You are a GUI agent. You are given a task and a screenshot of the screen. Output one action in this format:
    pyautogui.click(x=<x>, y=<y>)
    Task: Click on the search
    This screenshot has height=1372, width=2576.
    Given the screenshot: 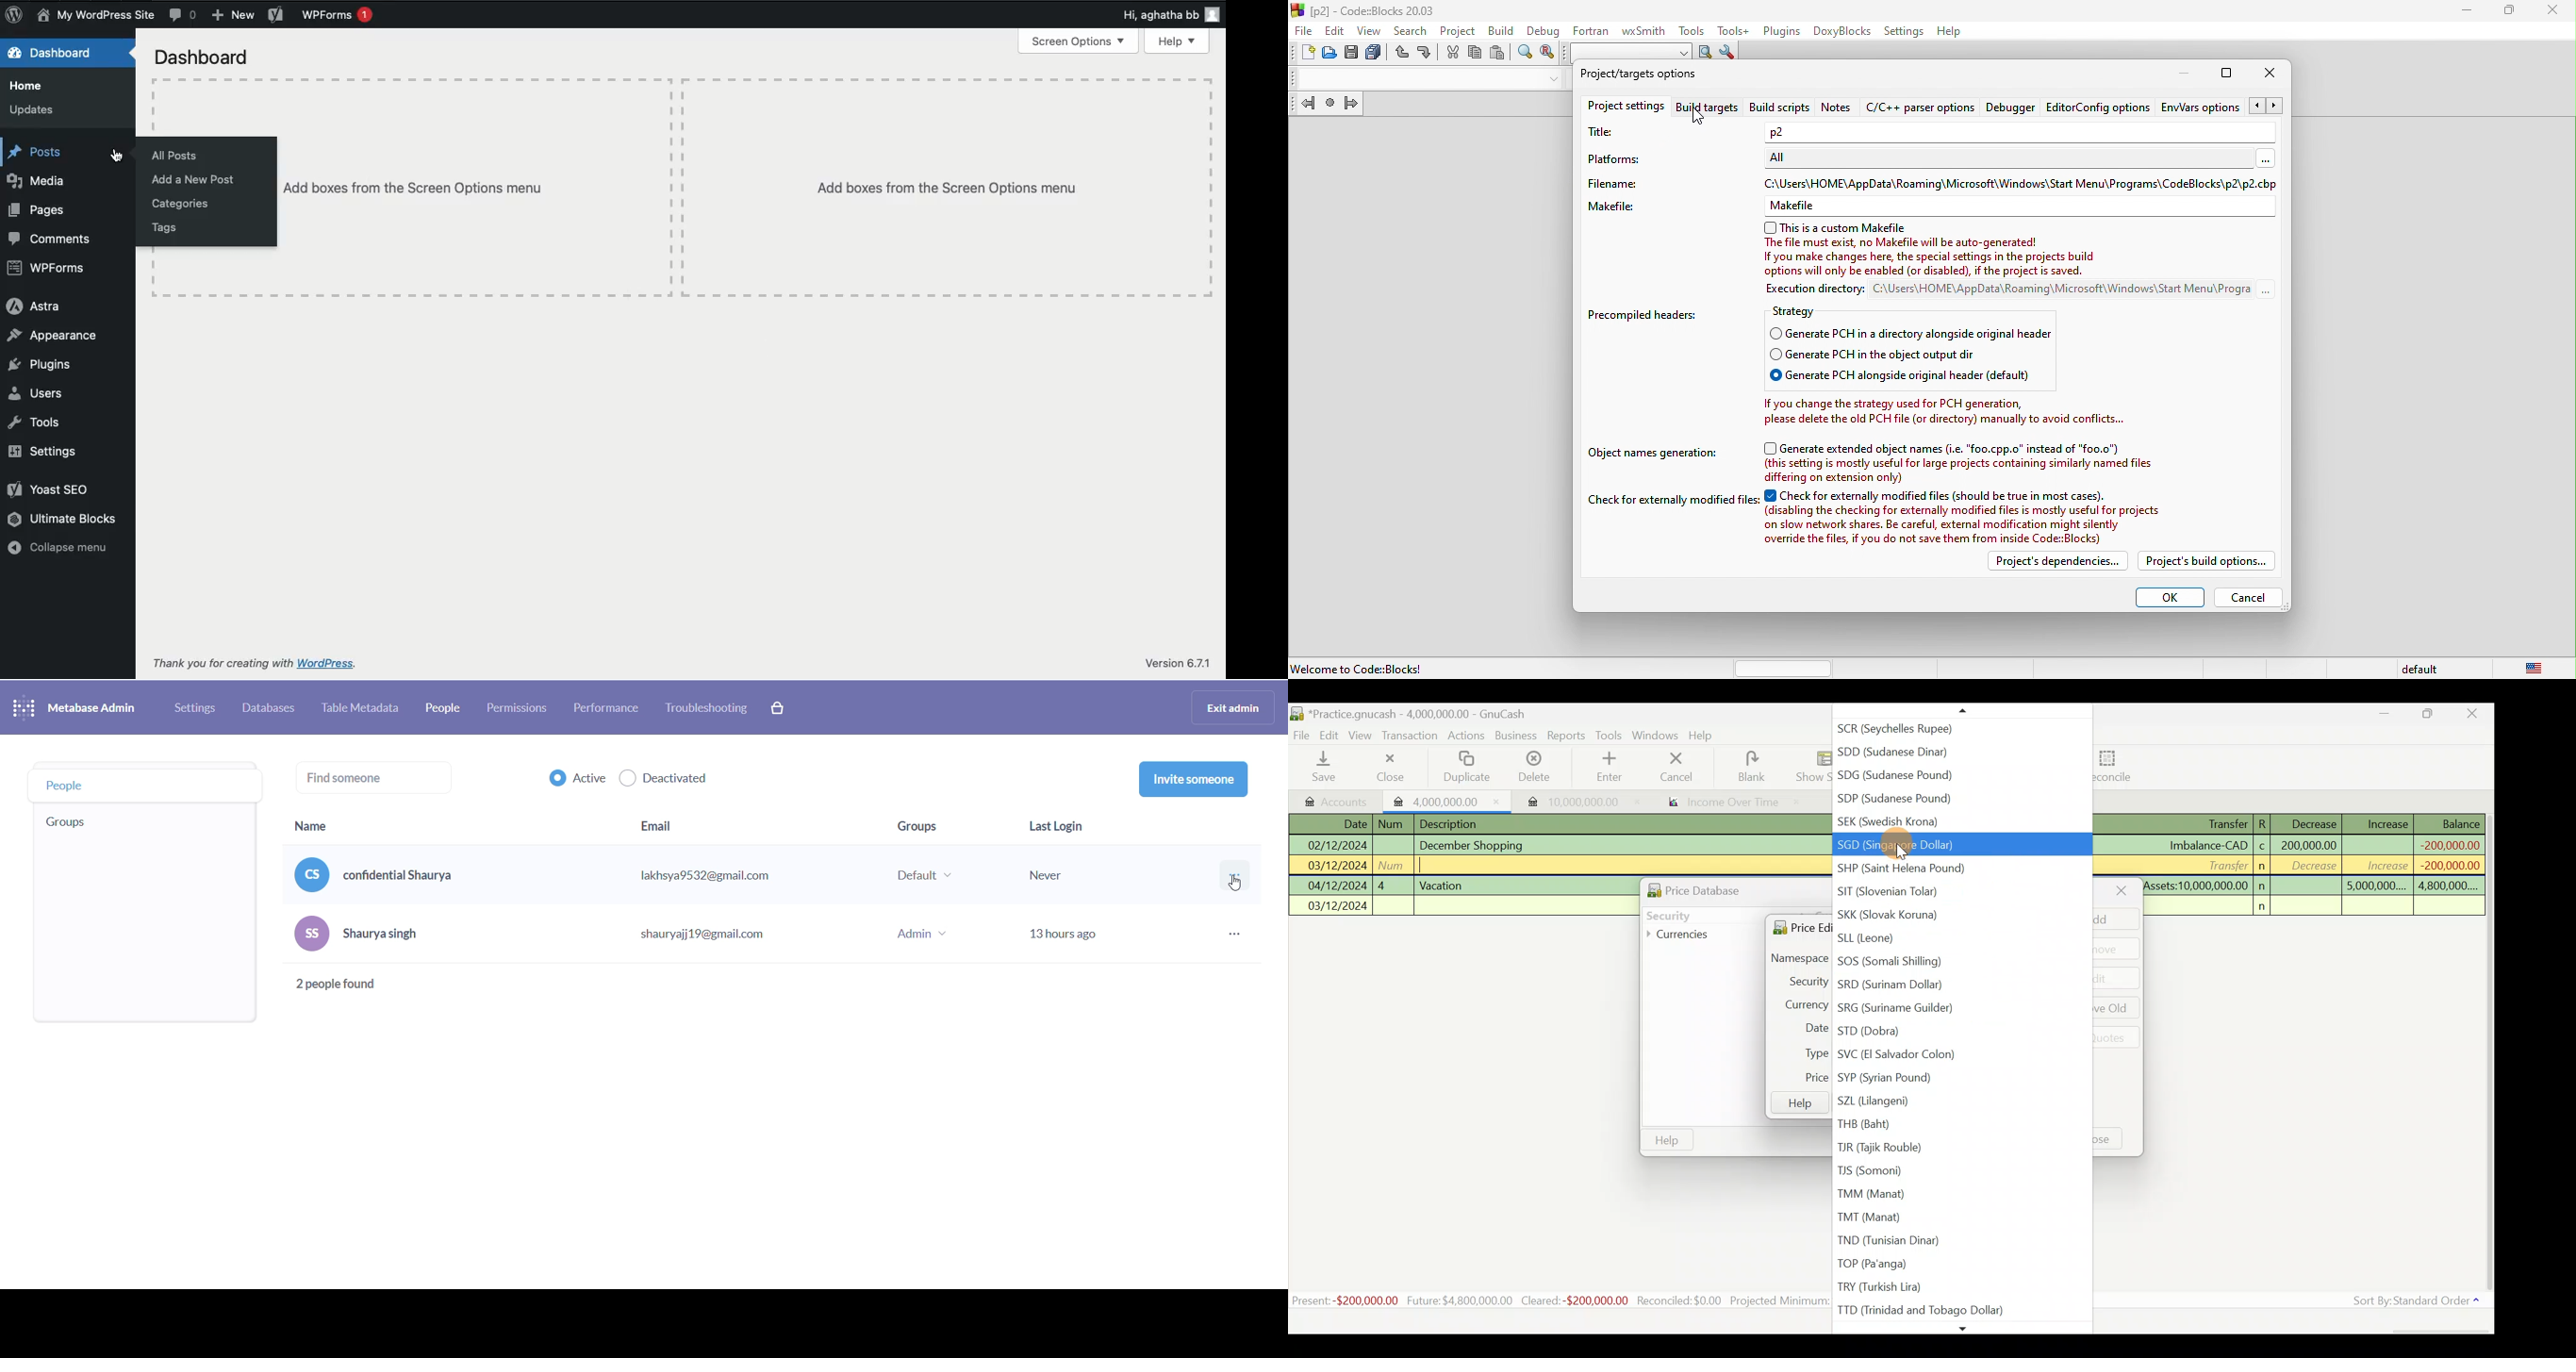 What is the action you would take?
    pyautogui.click(x=1412, y=29)
    